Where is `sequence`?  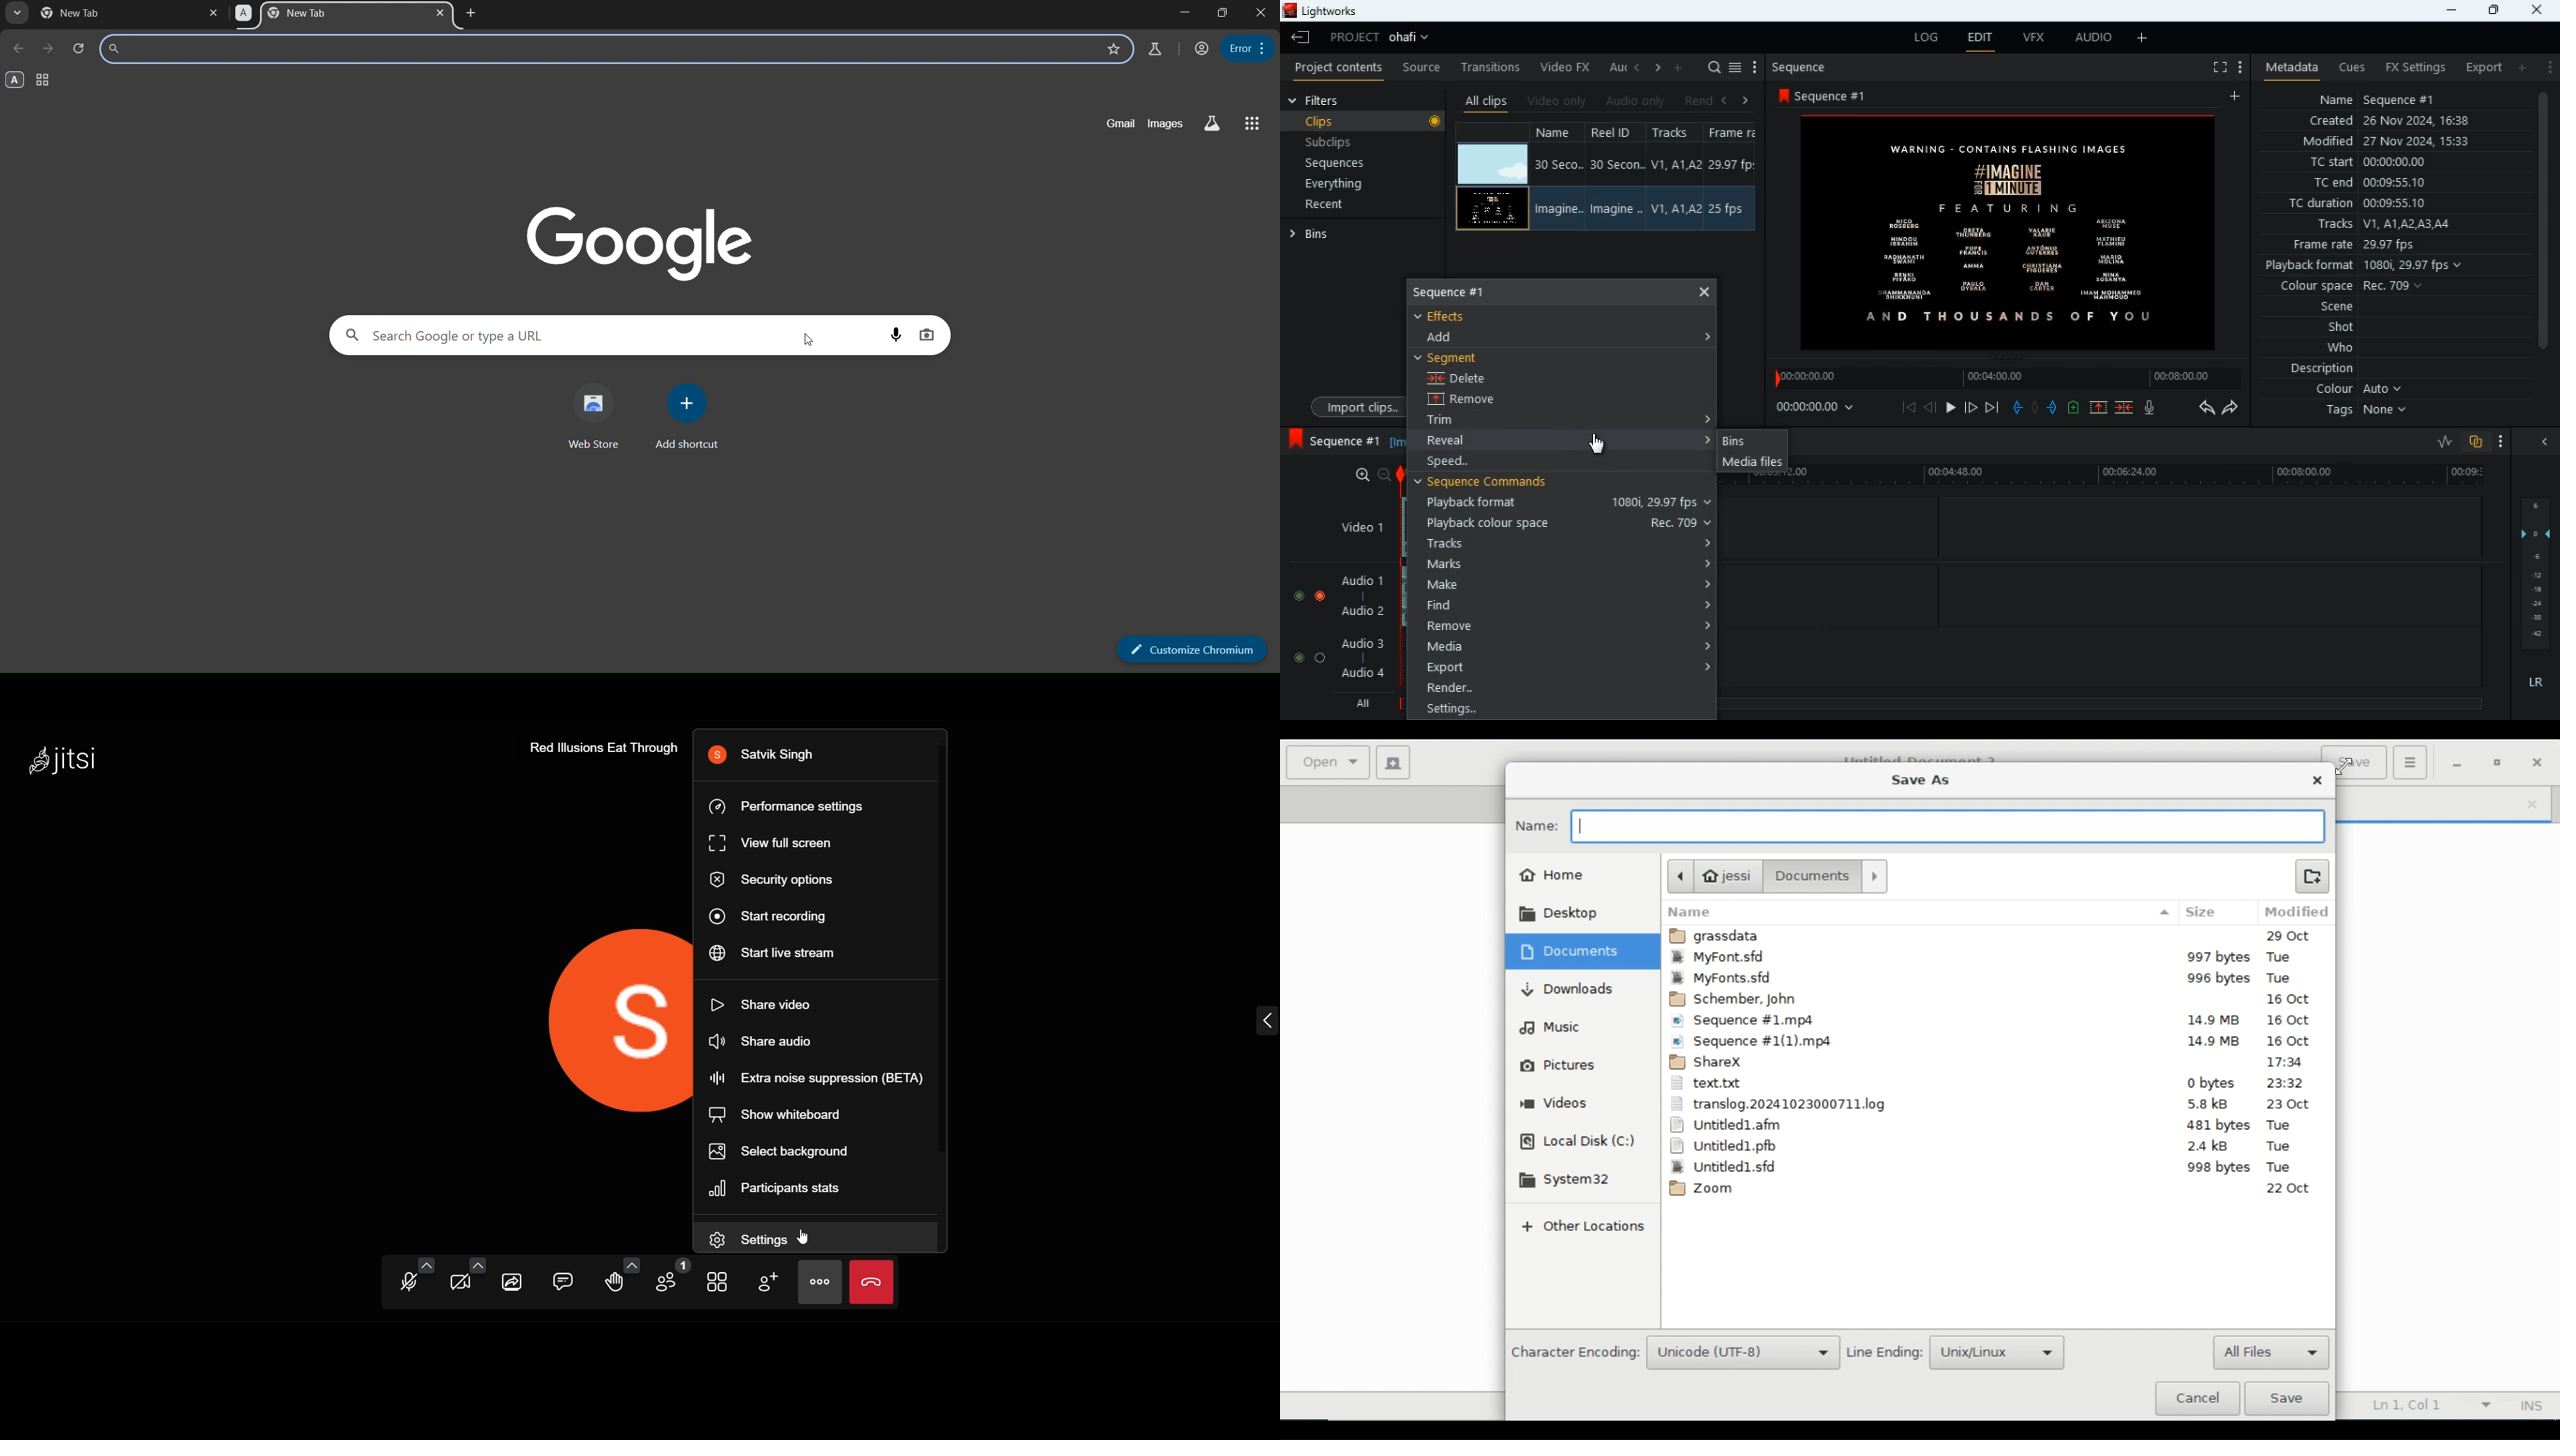 sequence is located at coordinates (1335, 438).